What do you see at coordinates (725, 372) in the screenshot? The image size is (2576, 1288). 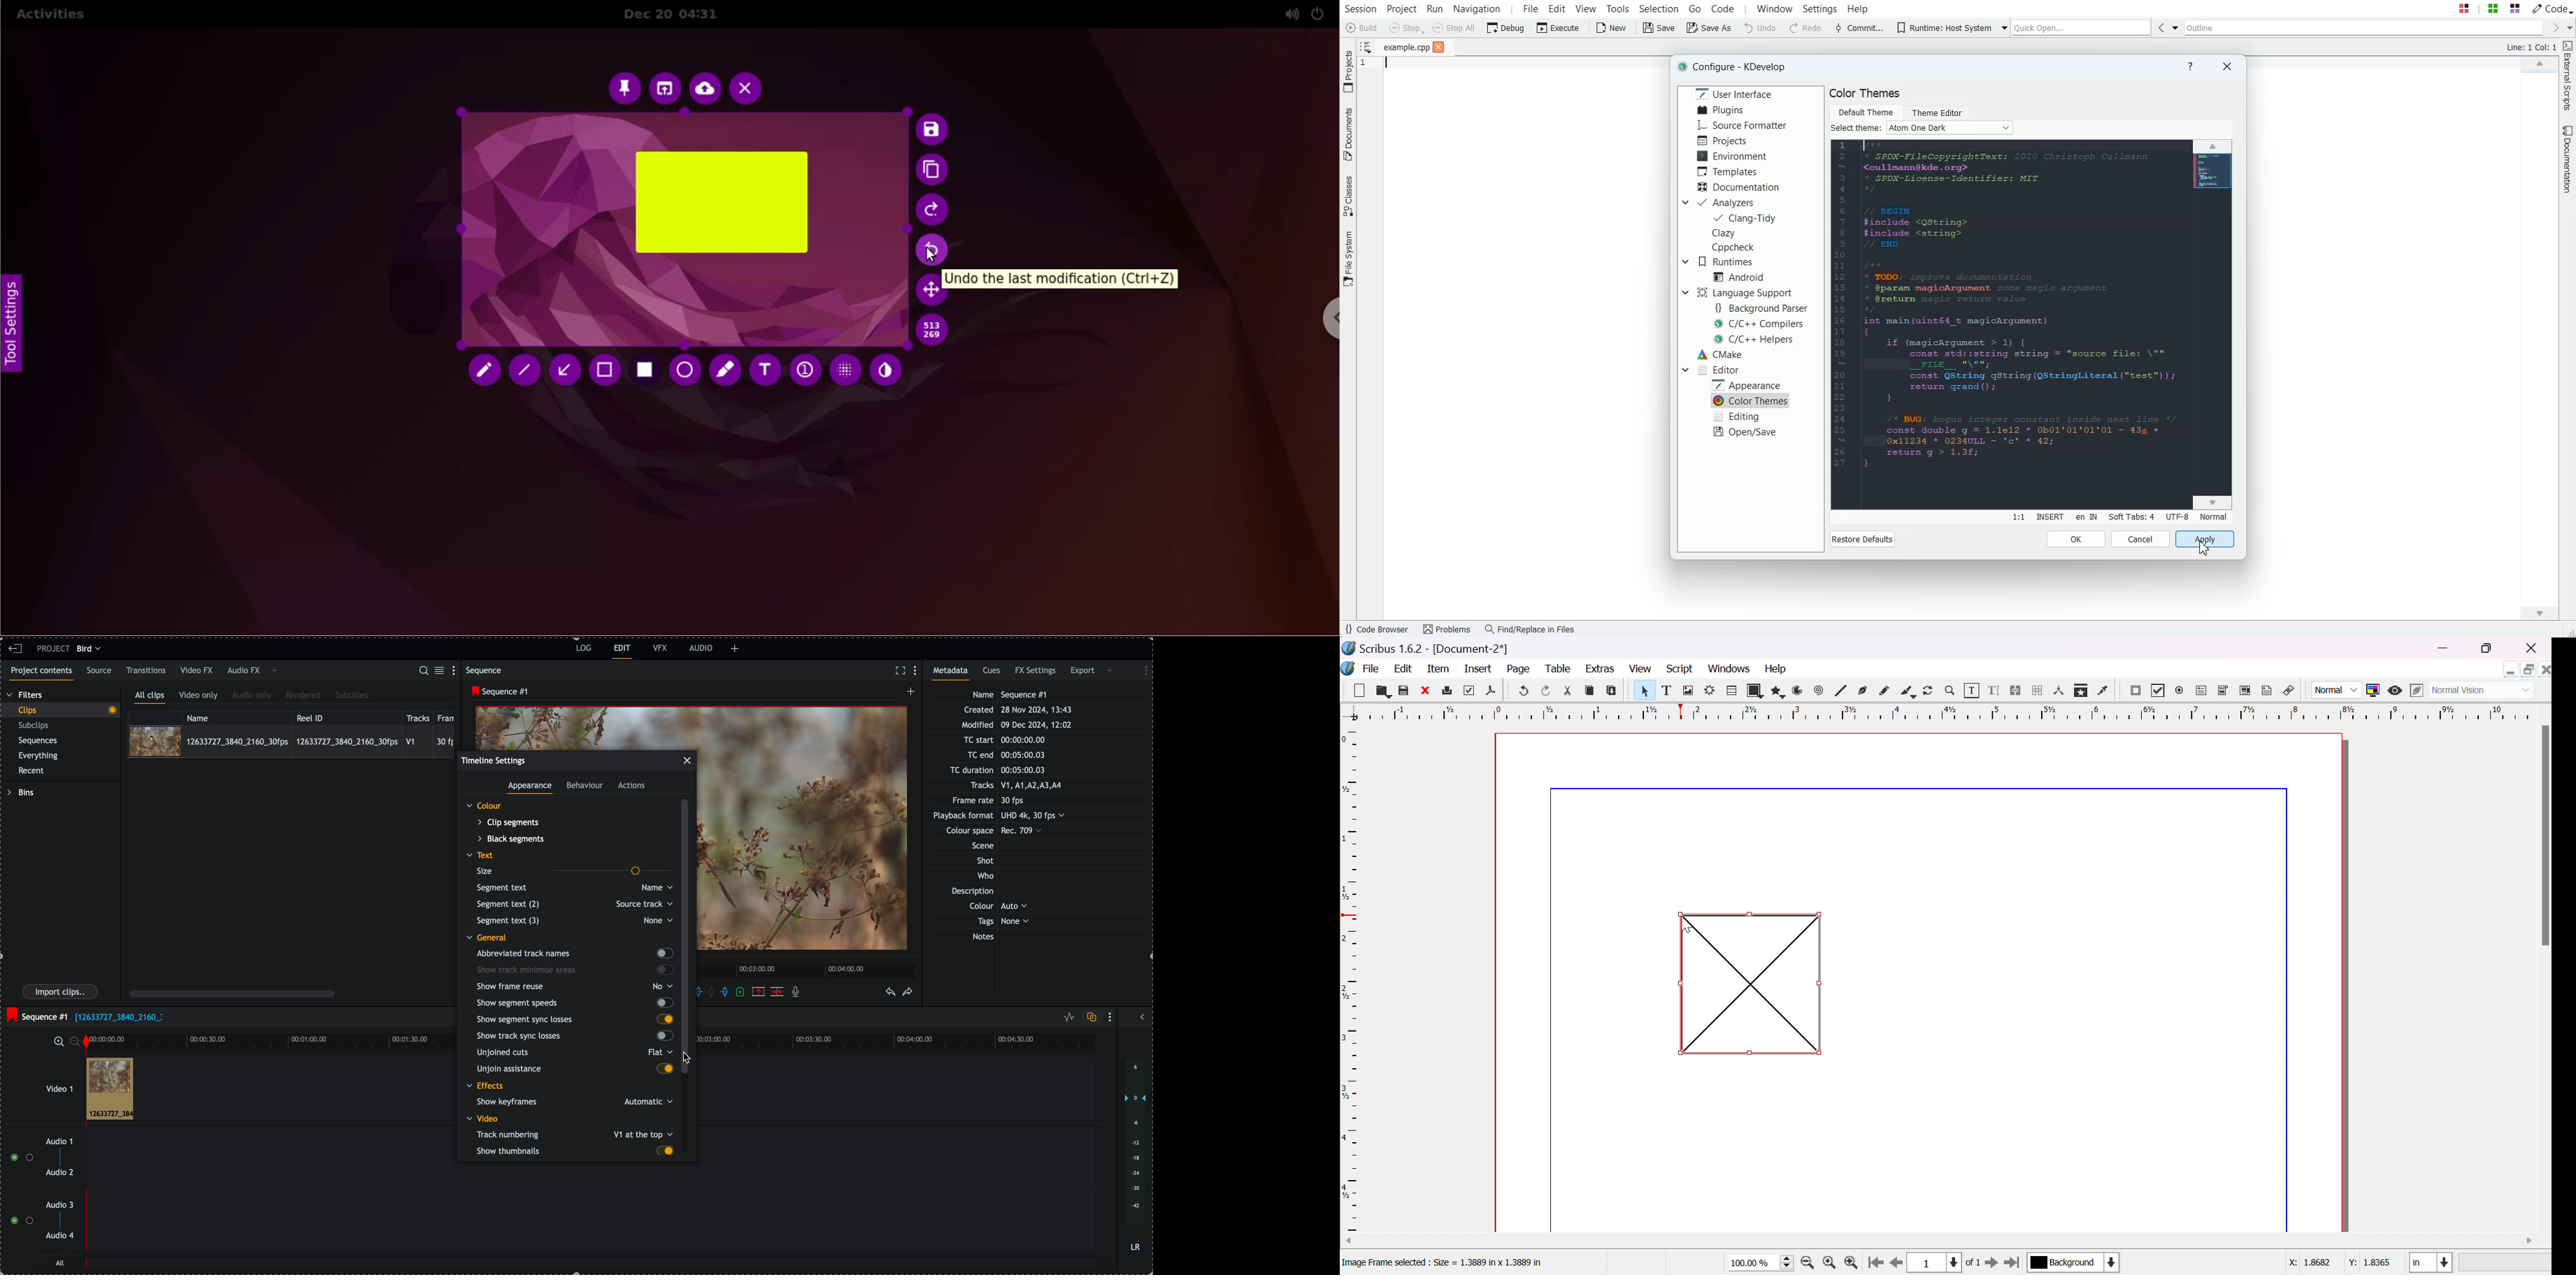 I see `marker tool` at bounding box center [725, 372].